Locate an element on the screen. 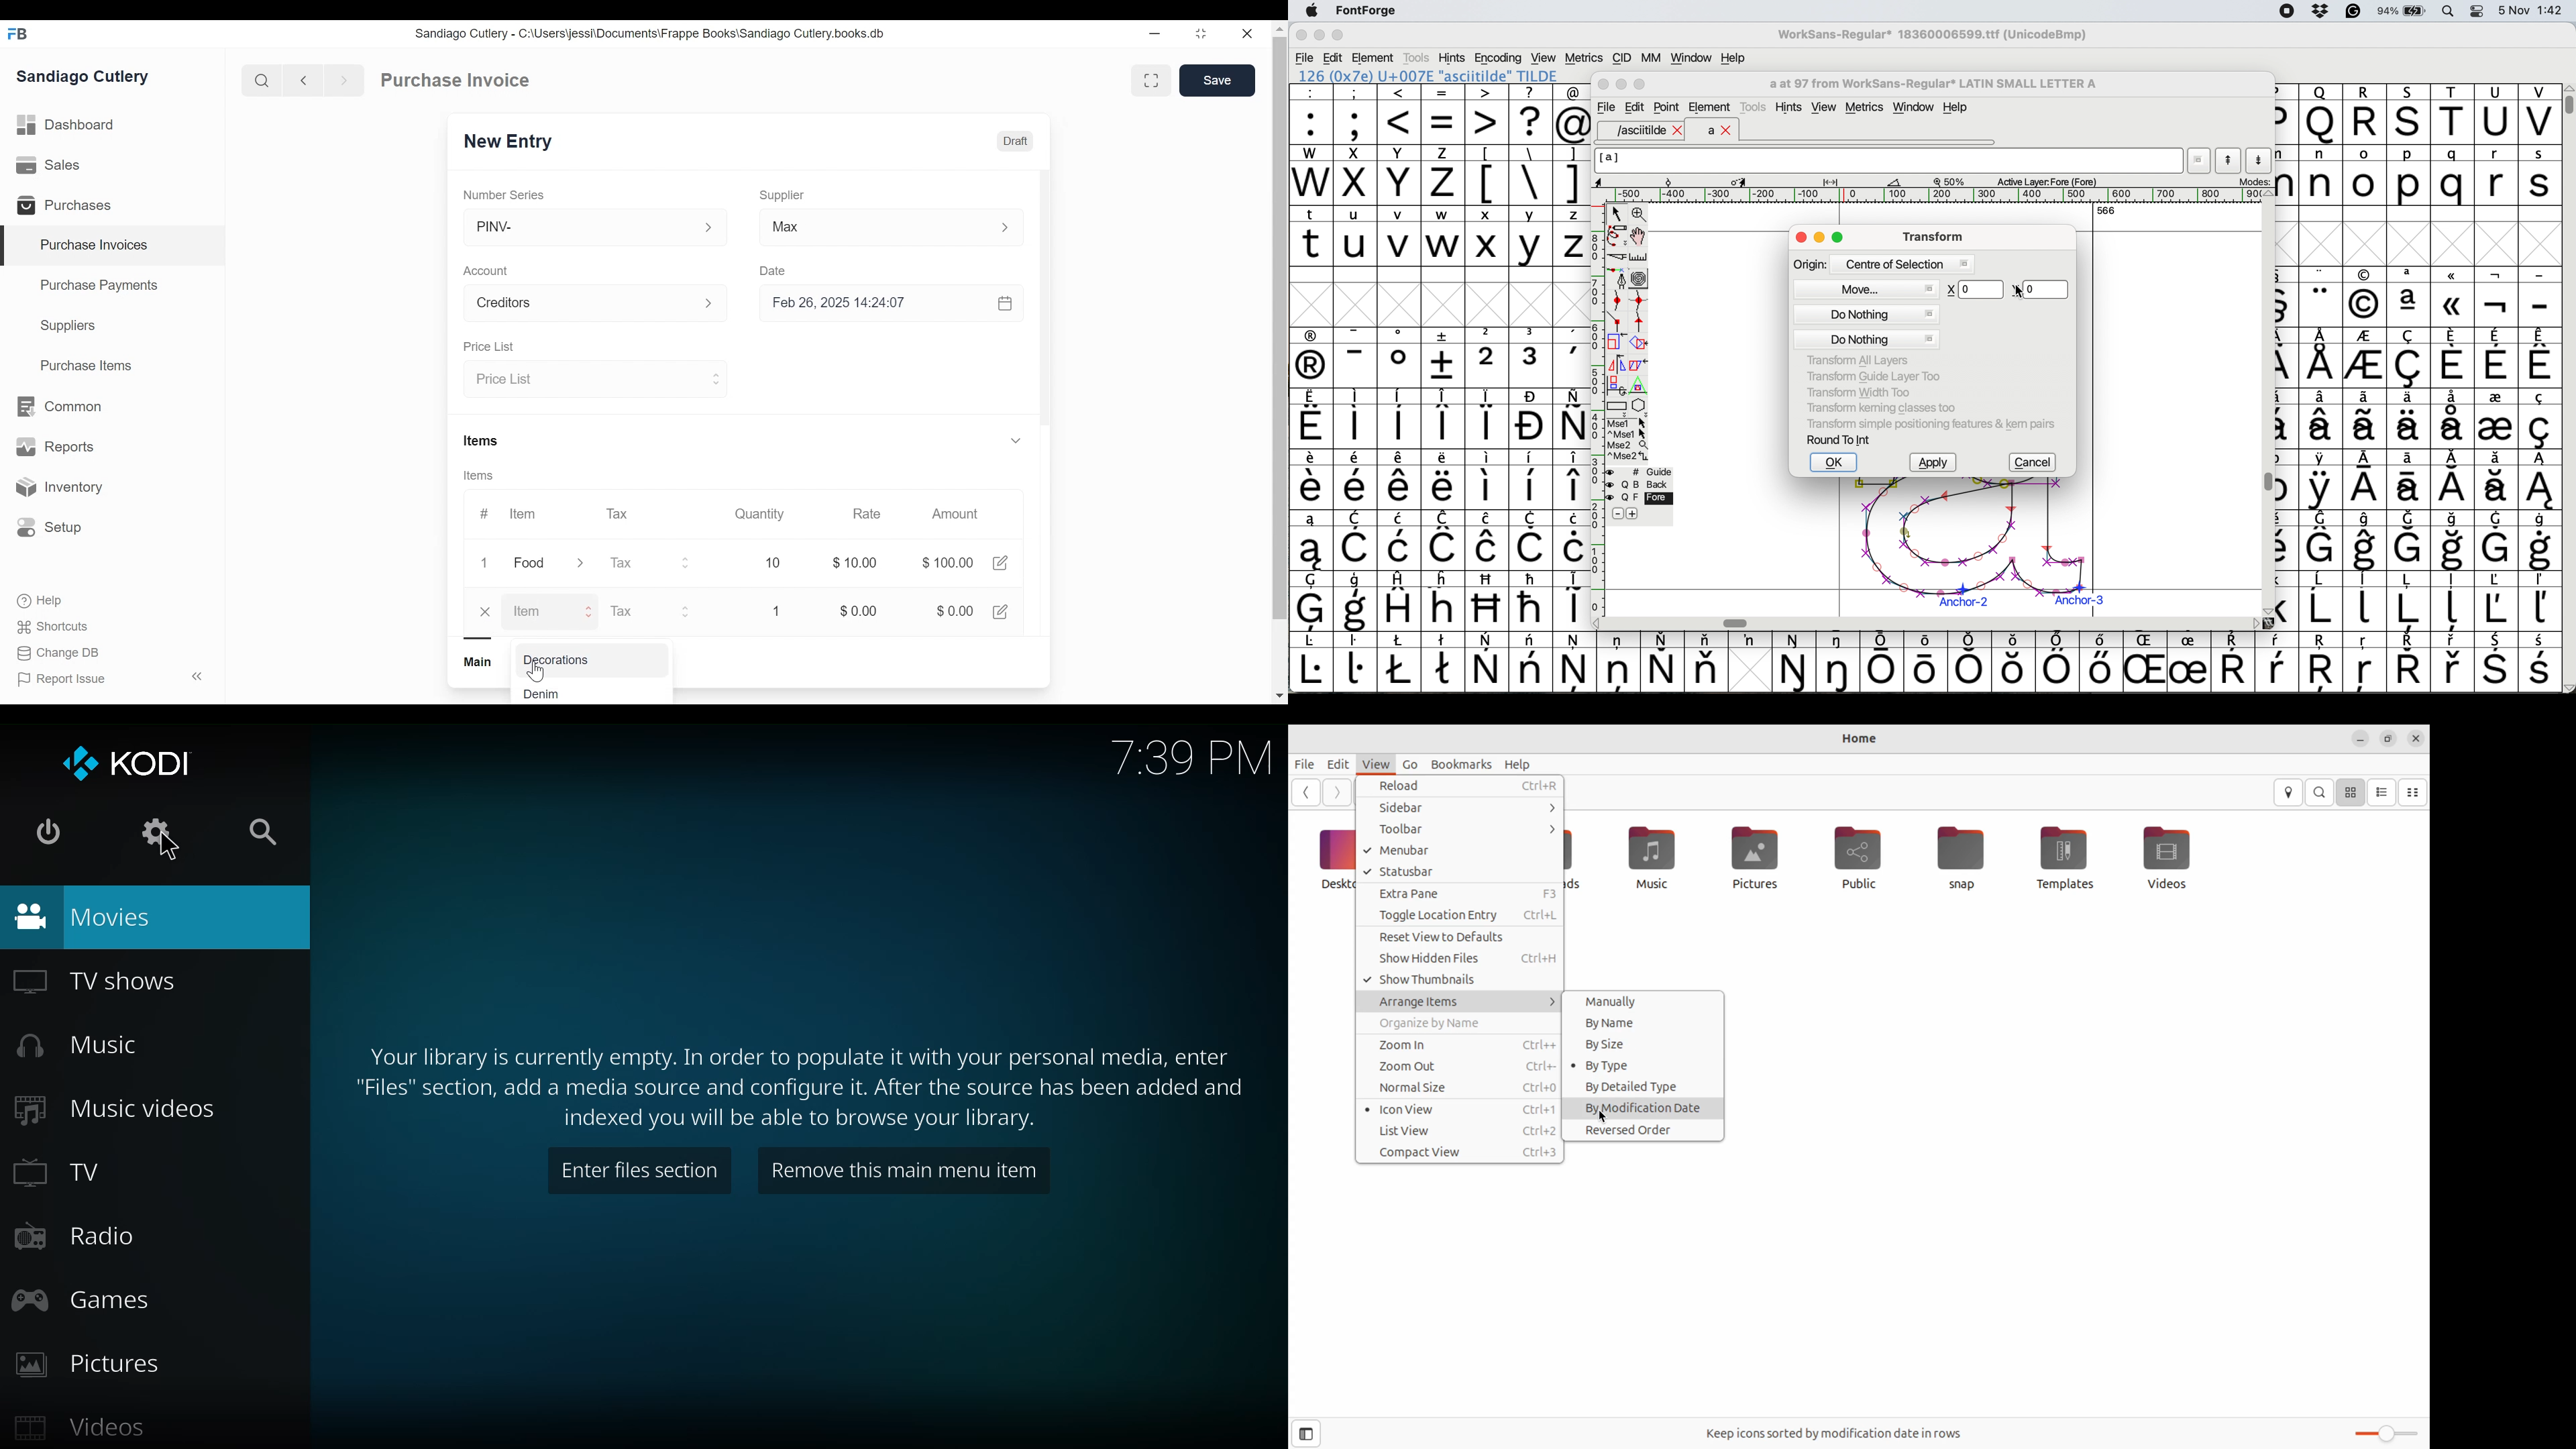 This screenshot has width=2576, height=1456. symbol is located at coordinates (2541, 357).